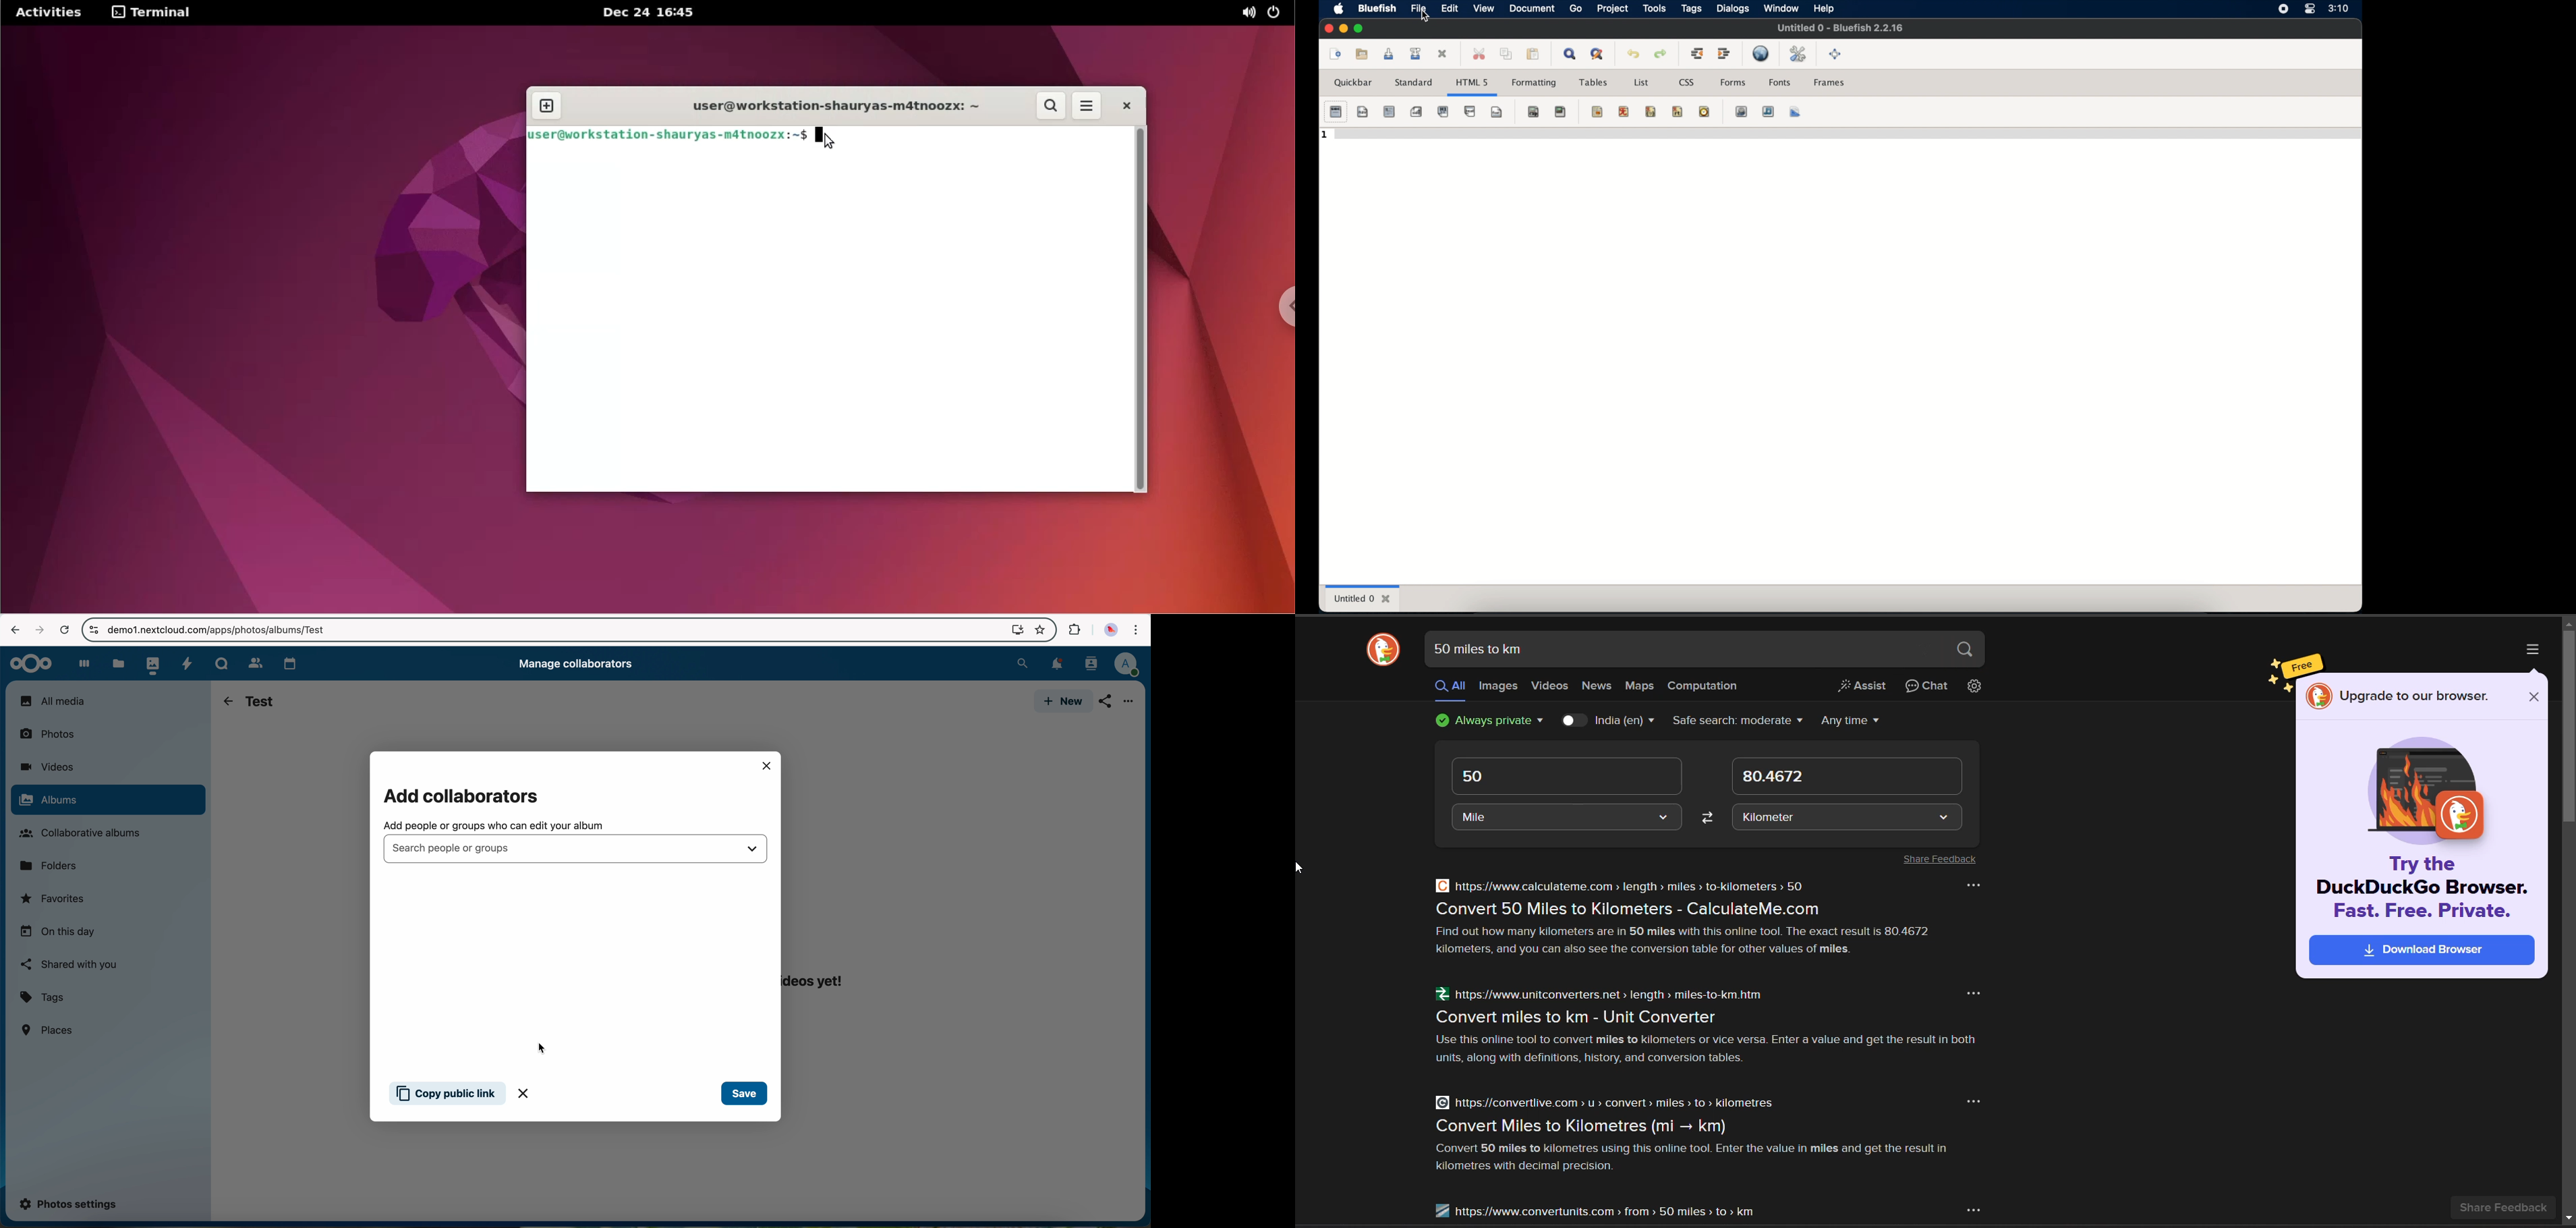 Image resolution: width=2576 pixels, height=1232 pixels. Describe the element at coordinates (1354, 82) in the screenshot. I see `quickbar` at that location.